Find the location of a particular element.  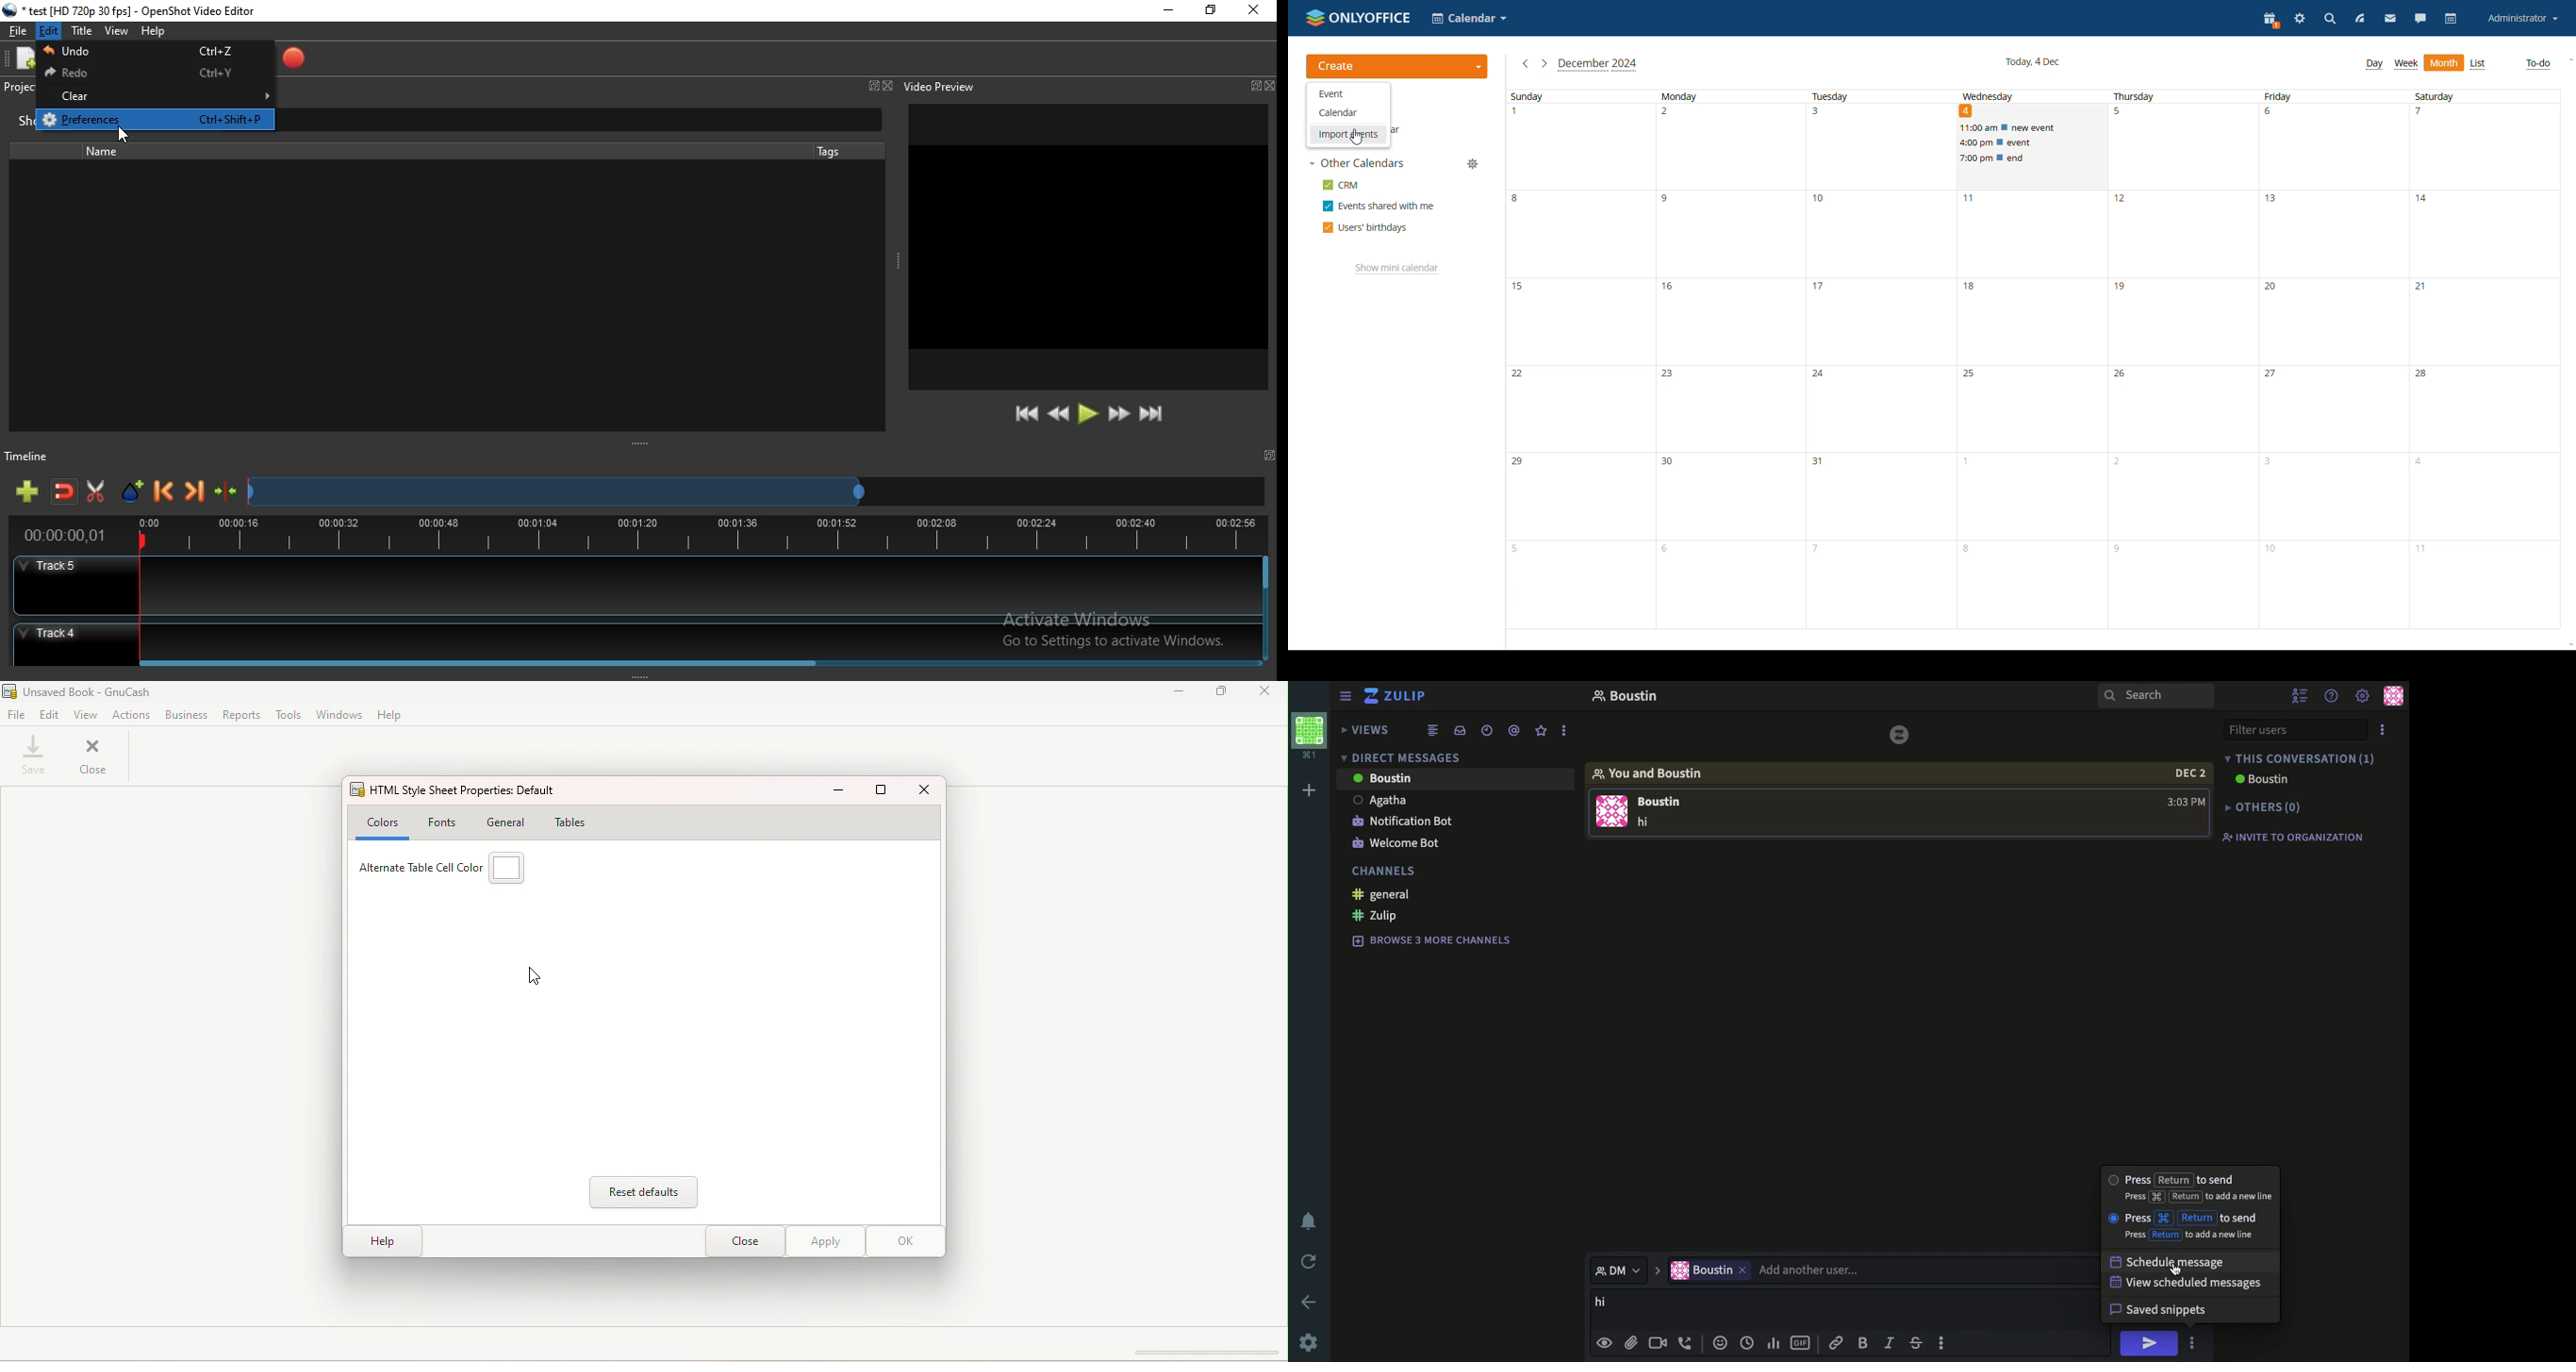

settings is located at coordinates (2363, 697).